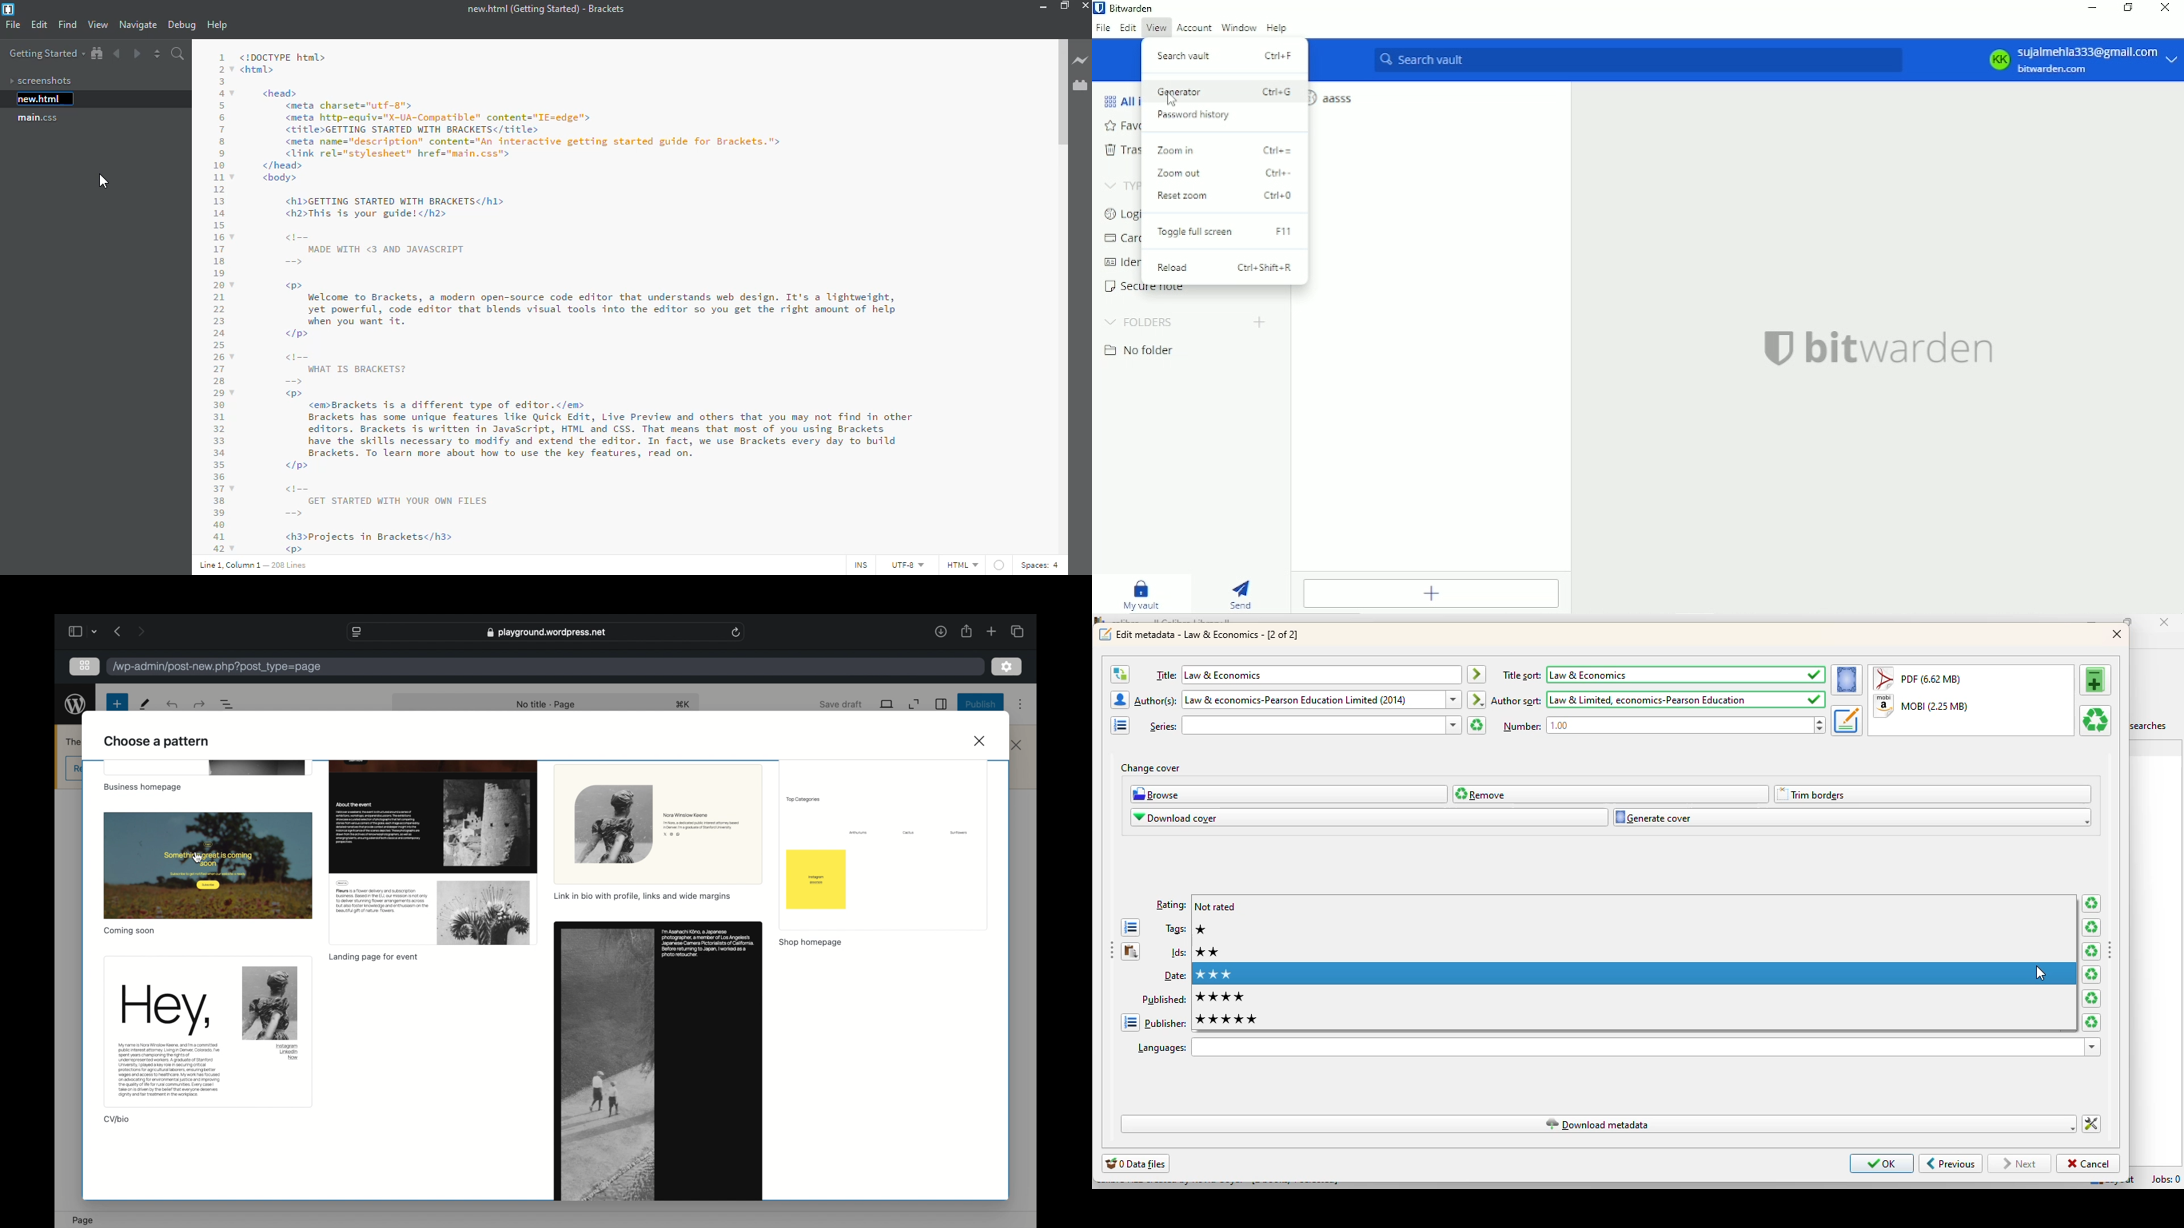 The image size is (2184, 1232). Describe the element at coordinates (141, 631) in the screenshot. I see `next page` at that location.